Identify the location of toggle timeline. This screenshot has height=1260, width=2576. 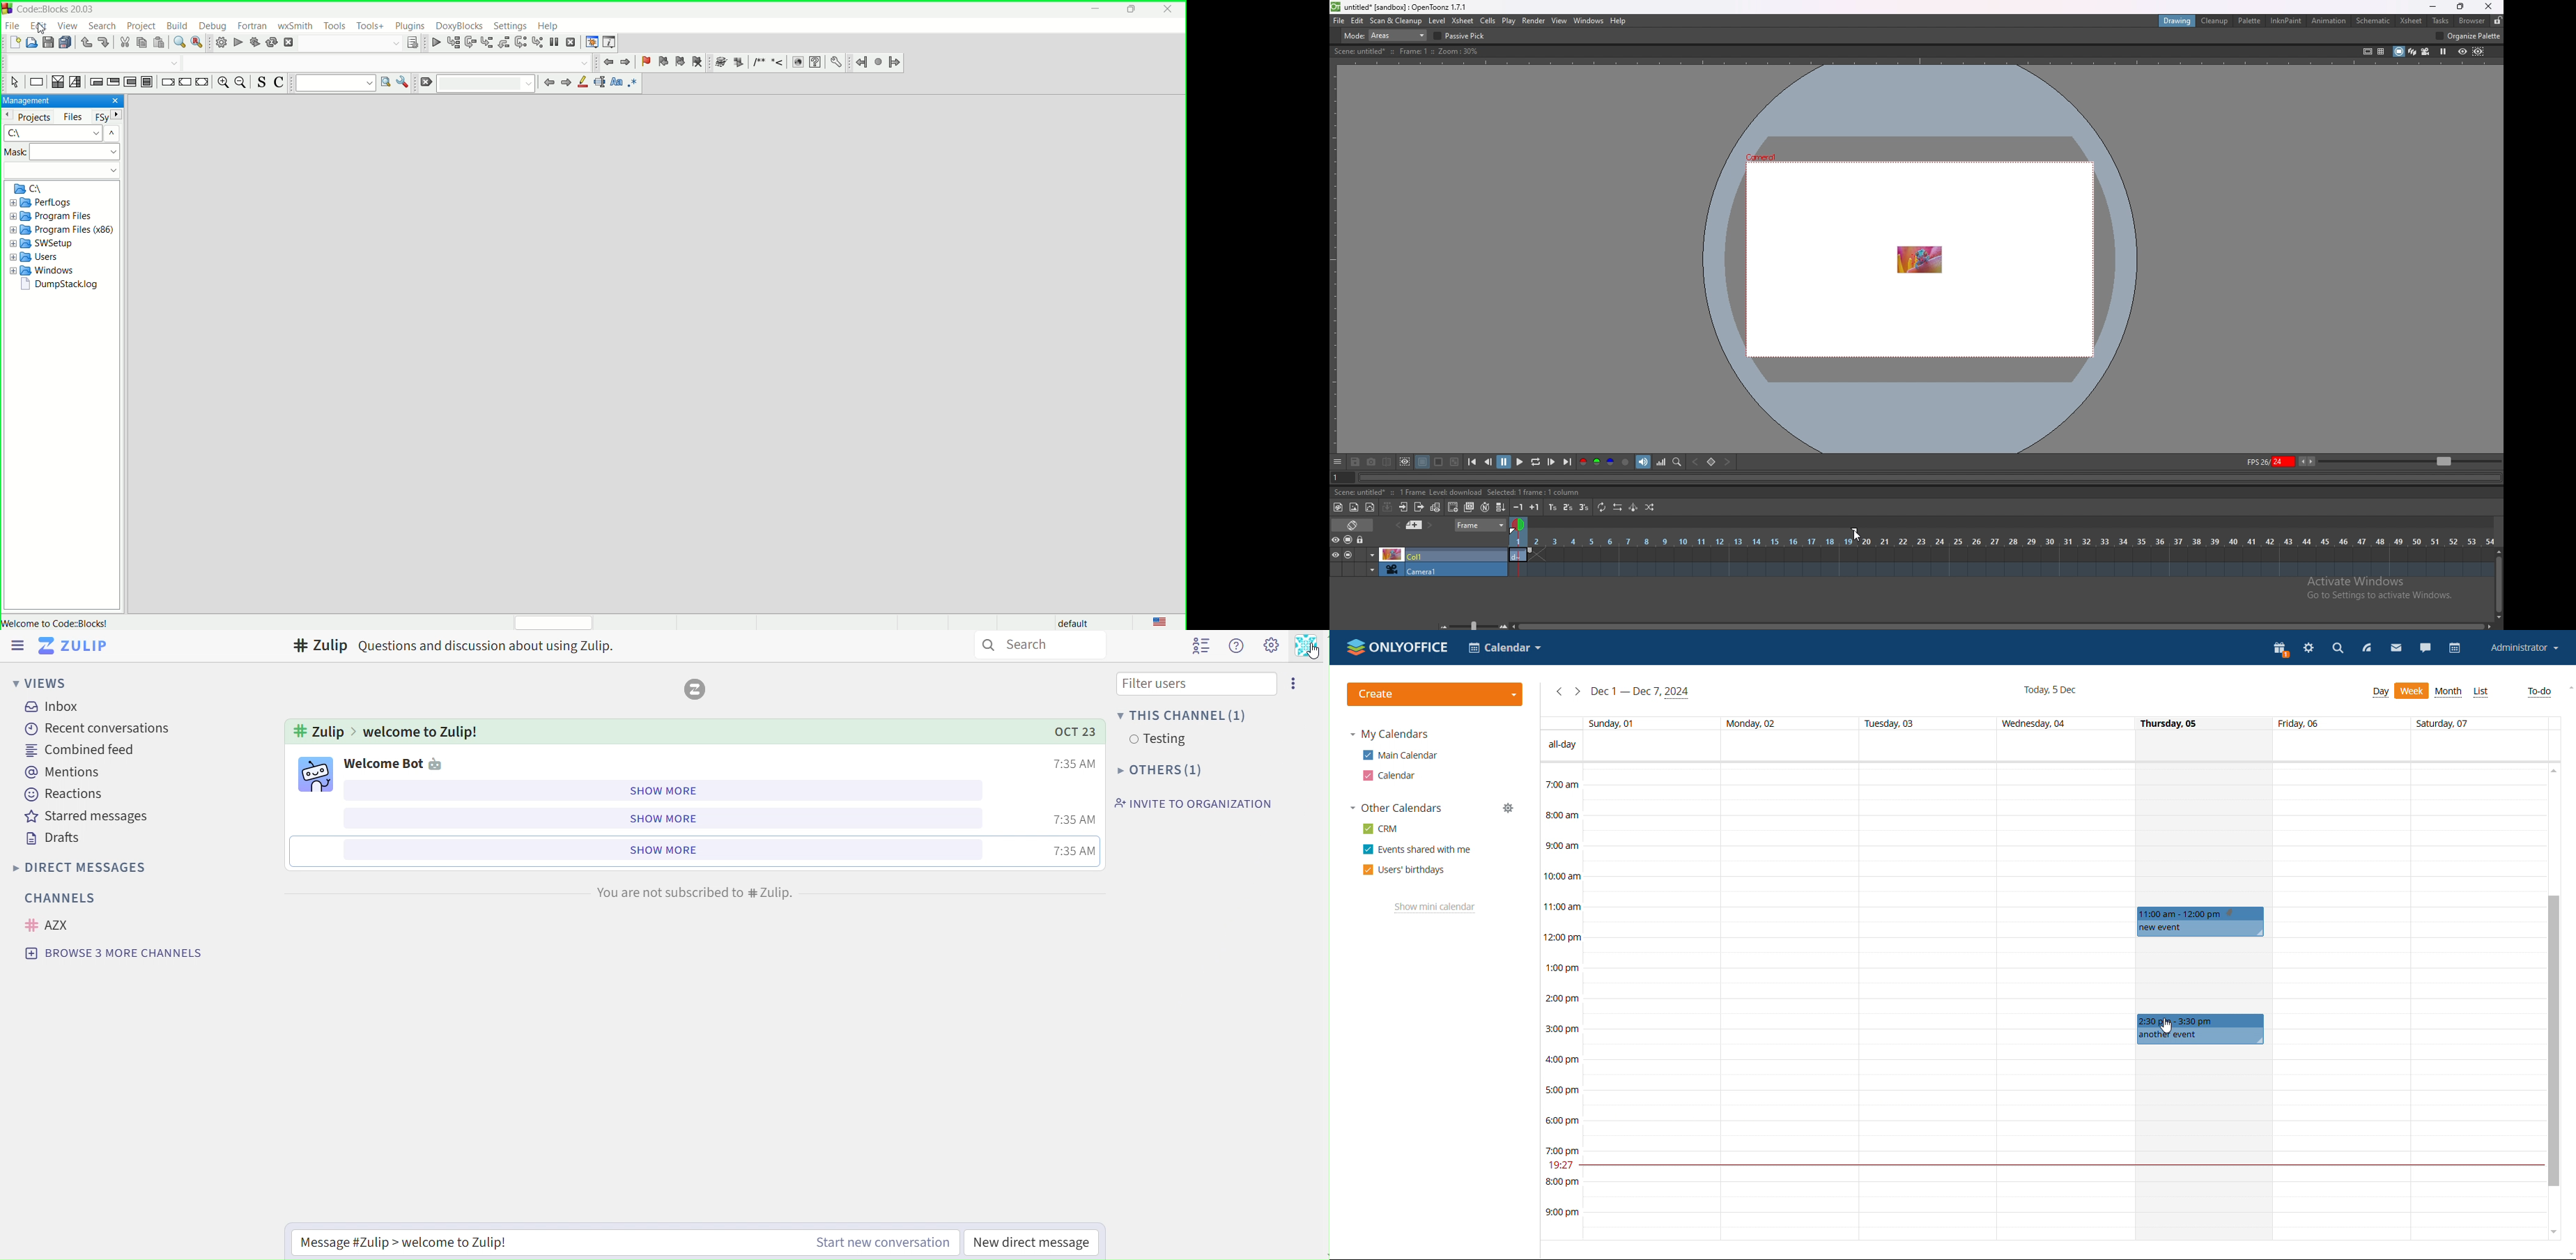
(1353, 525).